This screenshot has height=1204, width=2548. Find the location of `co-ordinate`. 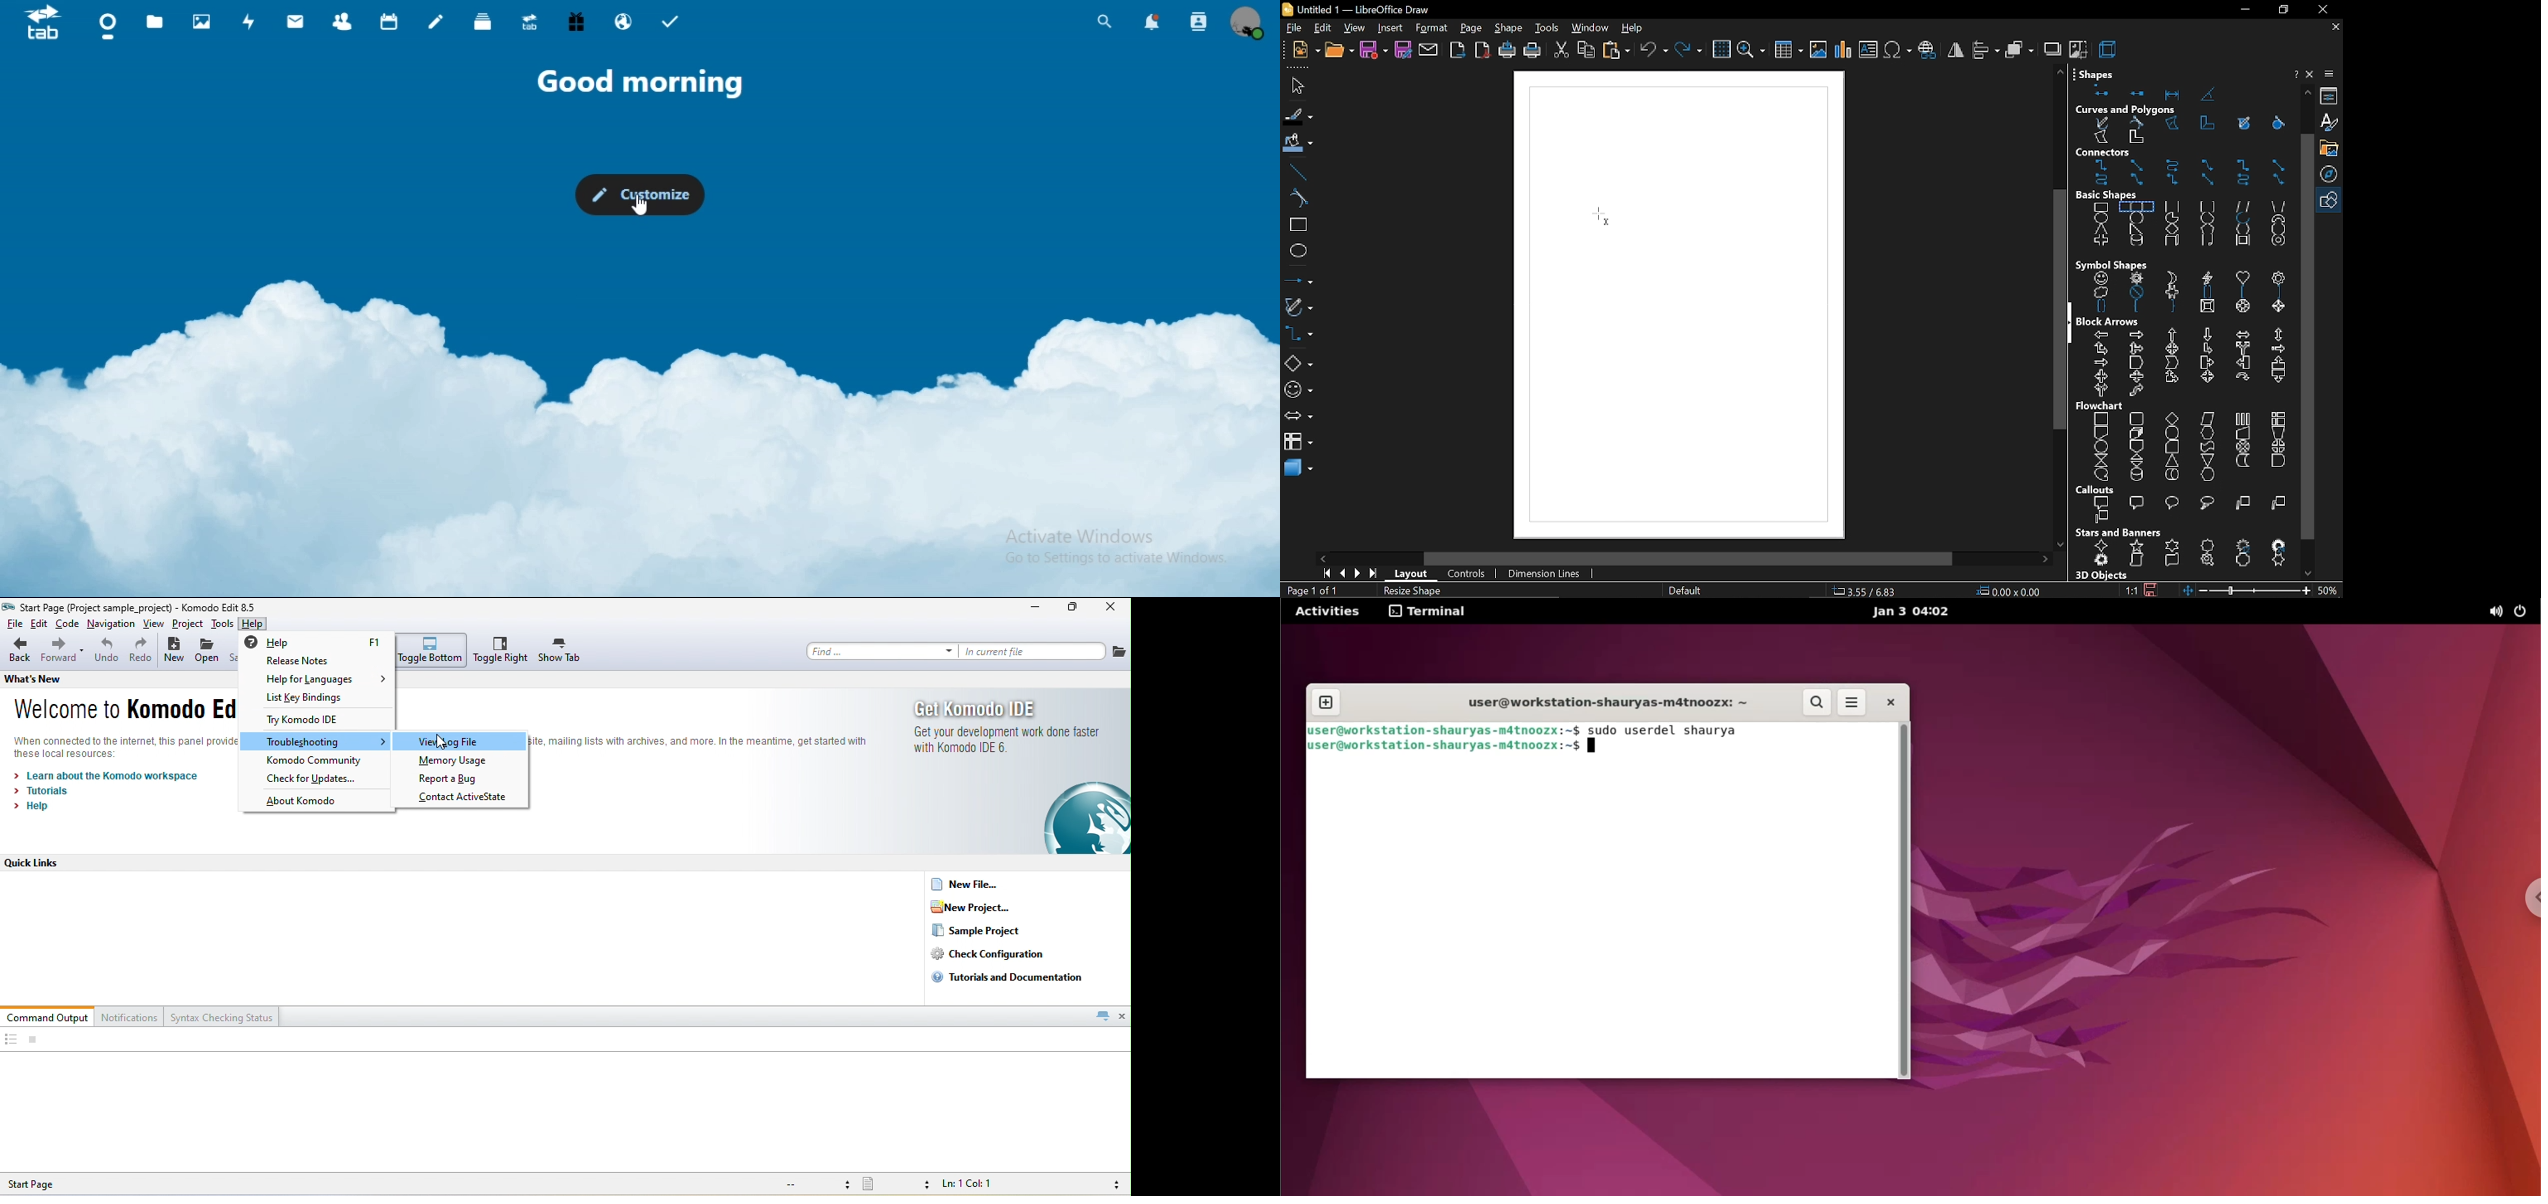

co-ordinate is located at coordinates (1869, 591).